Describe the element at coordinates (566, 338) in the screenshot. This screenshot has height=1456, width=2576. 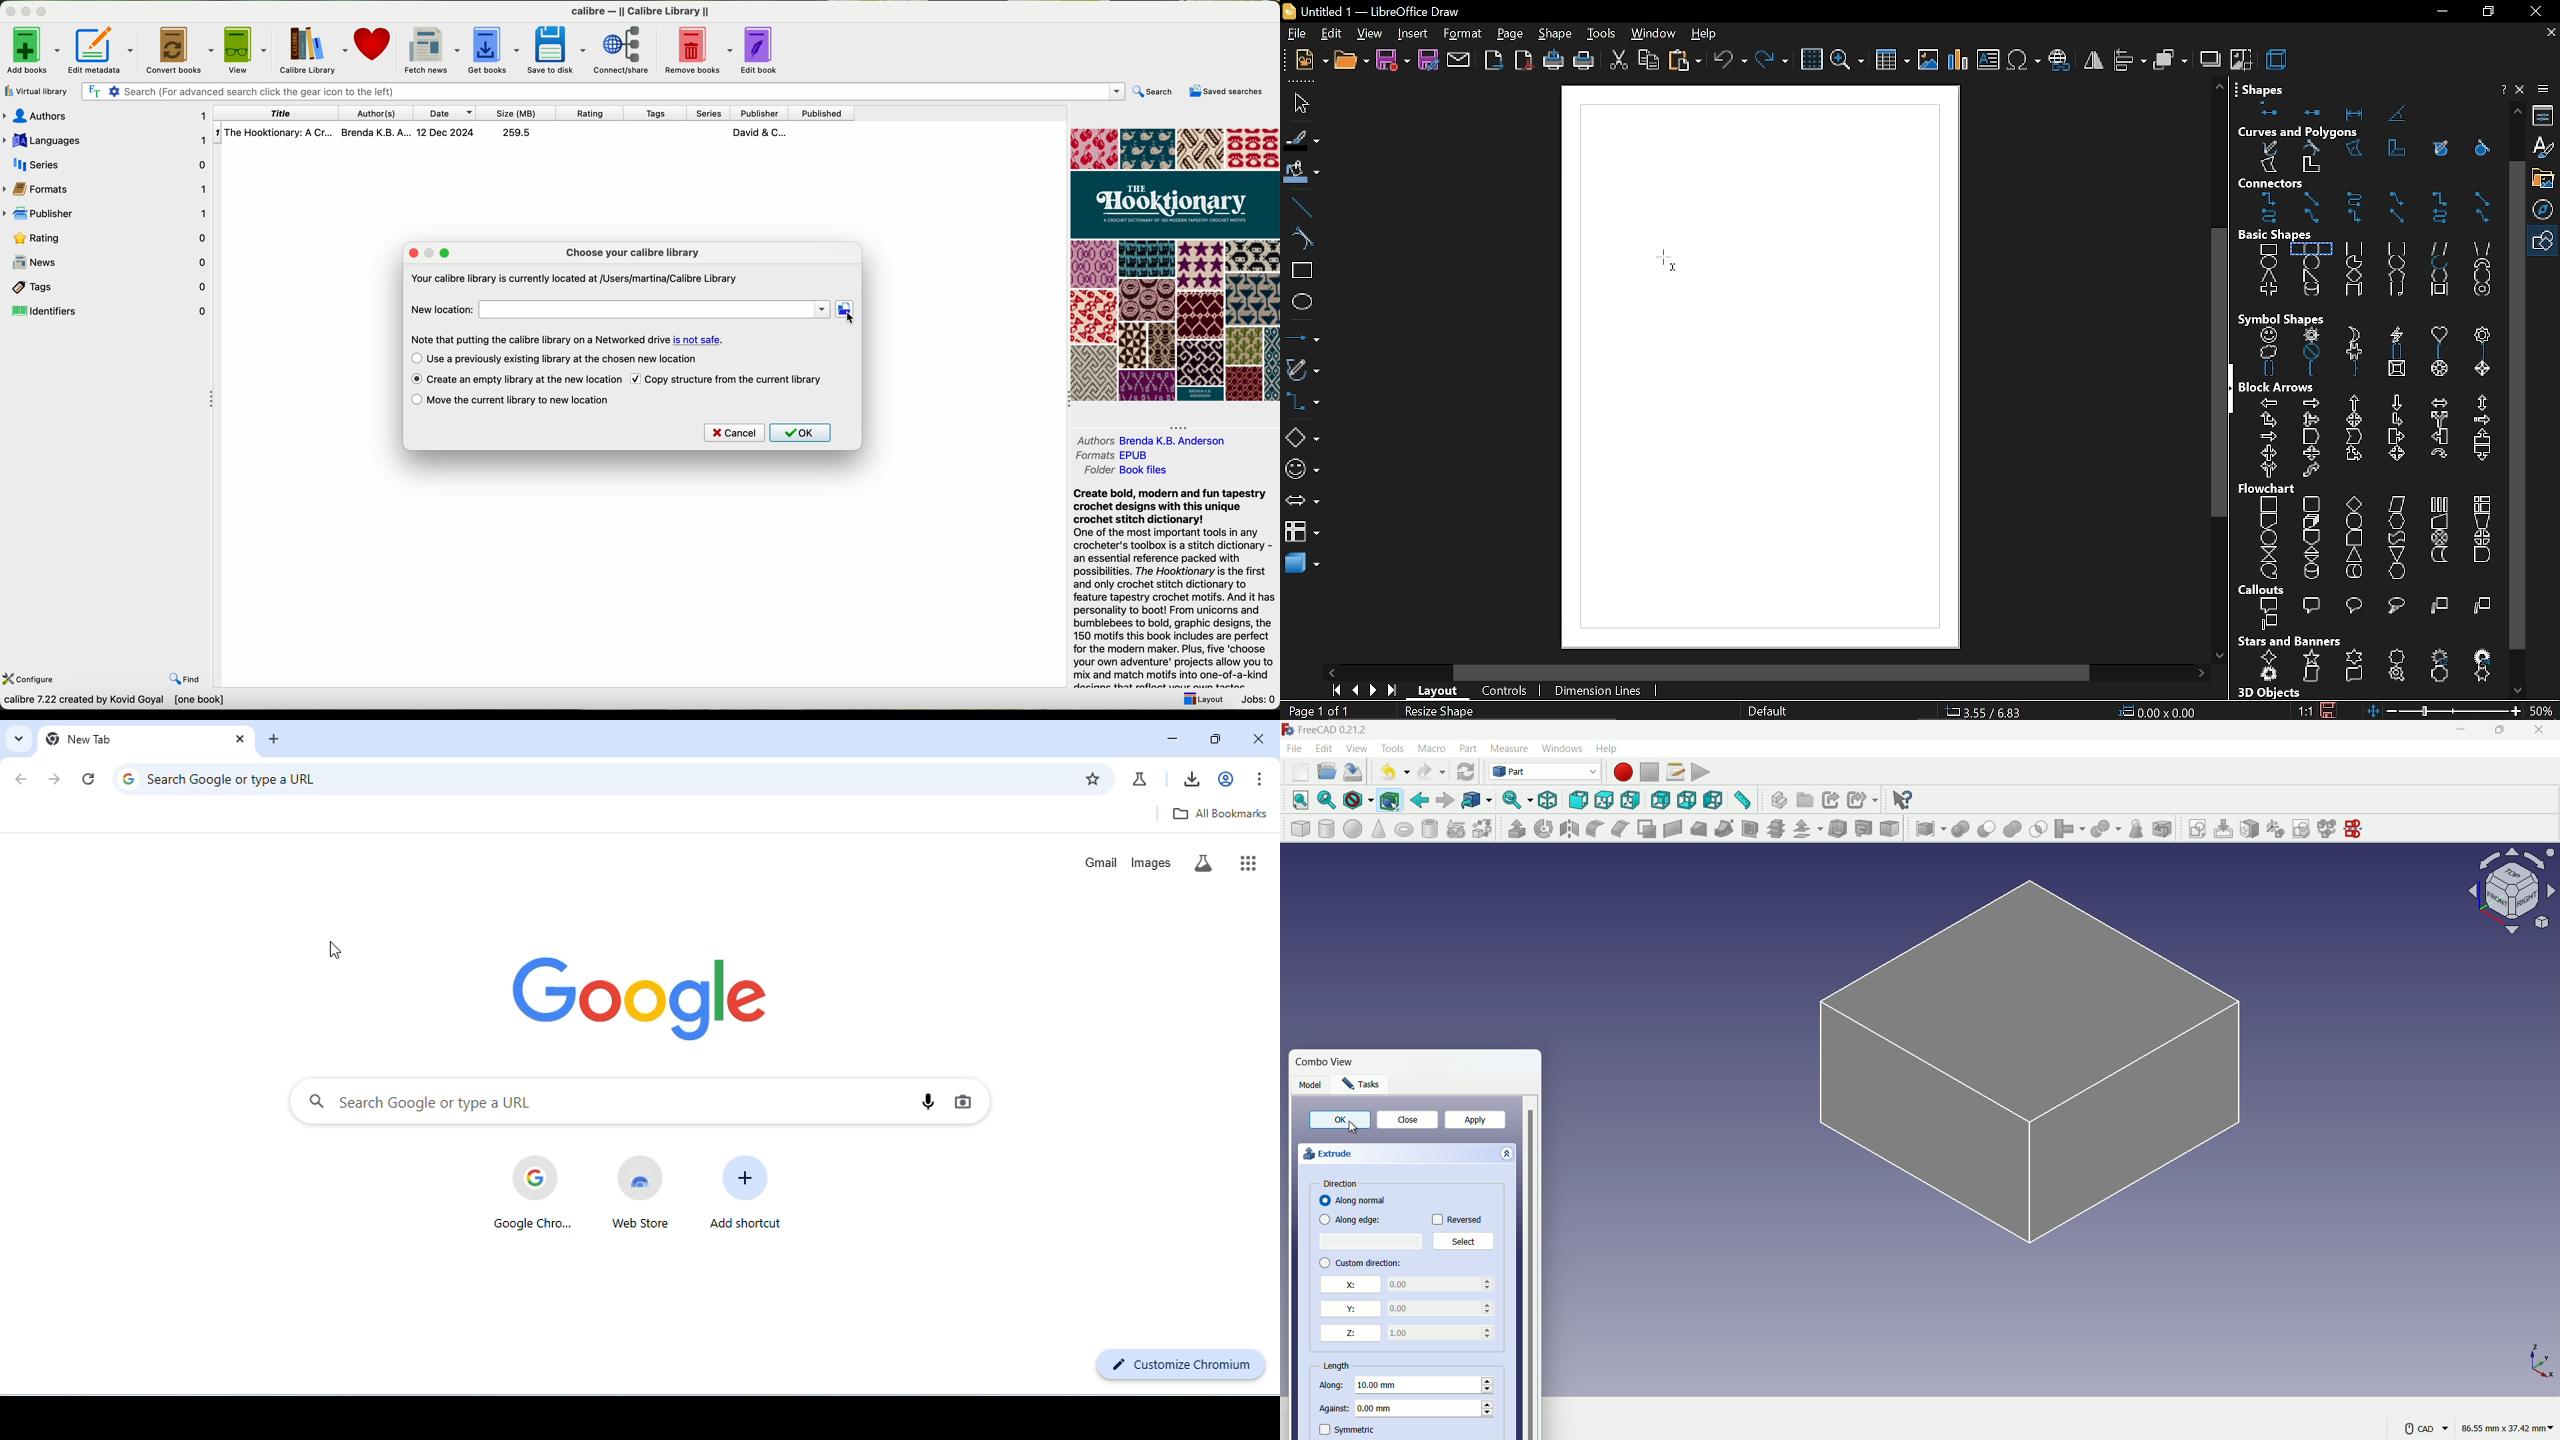
I see `Note that putting the calibre library on a Networked drive is not safe.` at that location.